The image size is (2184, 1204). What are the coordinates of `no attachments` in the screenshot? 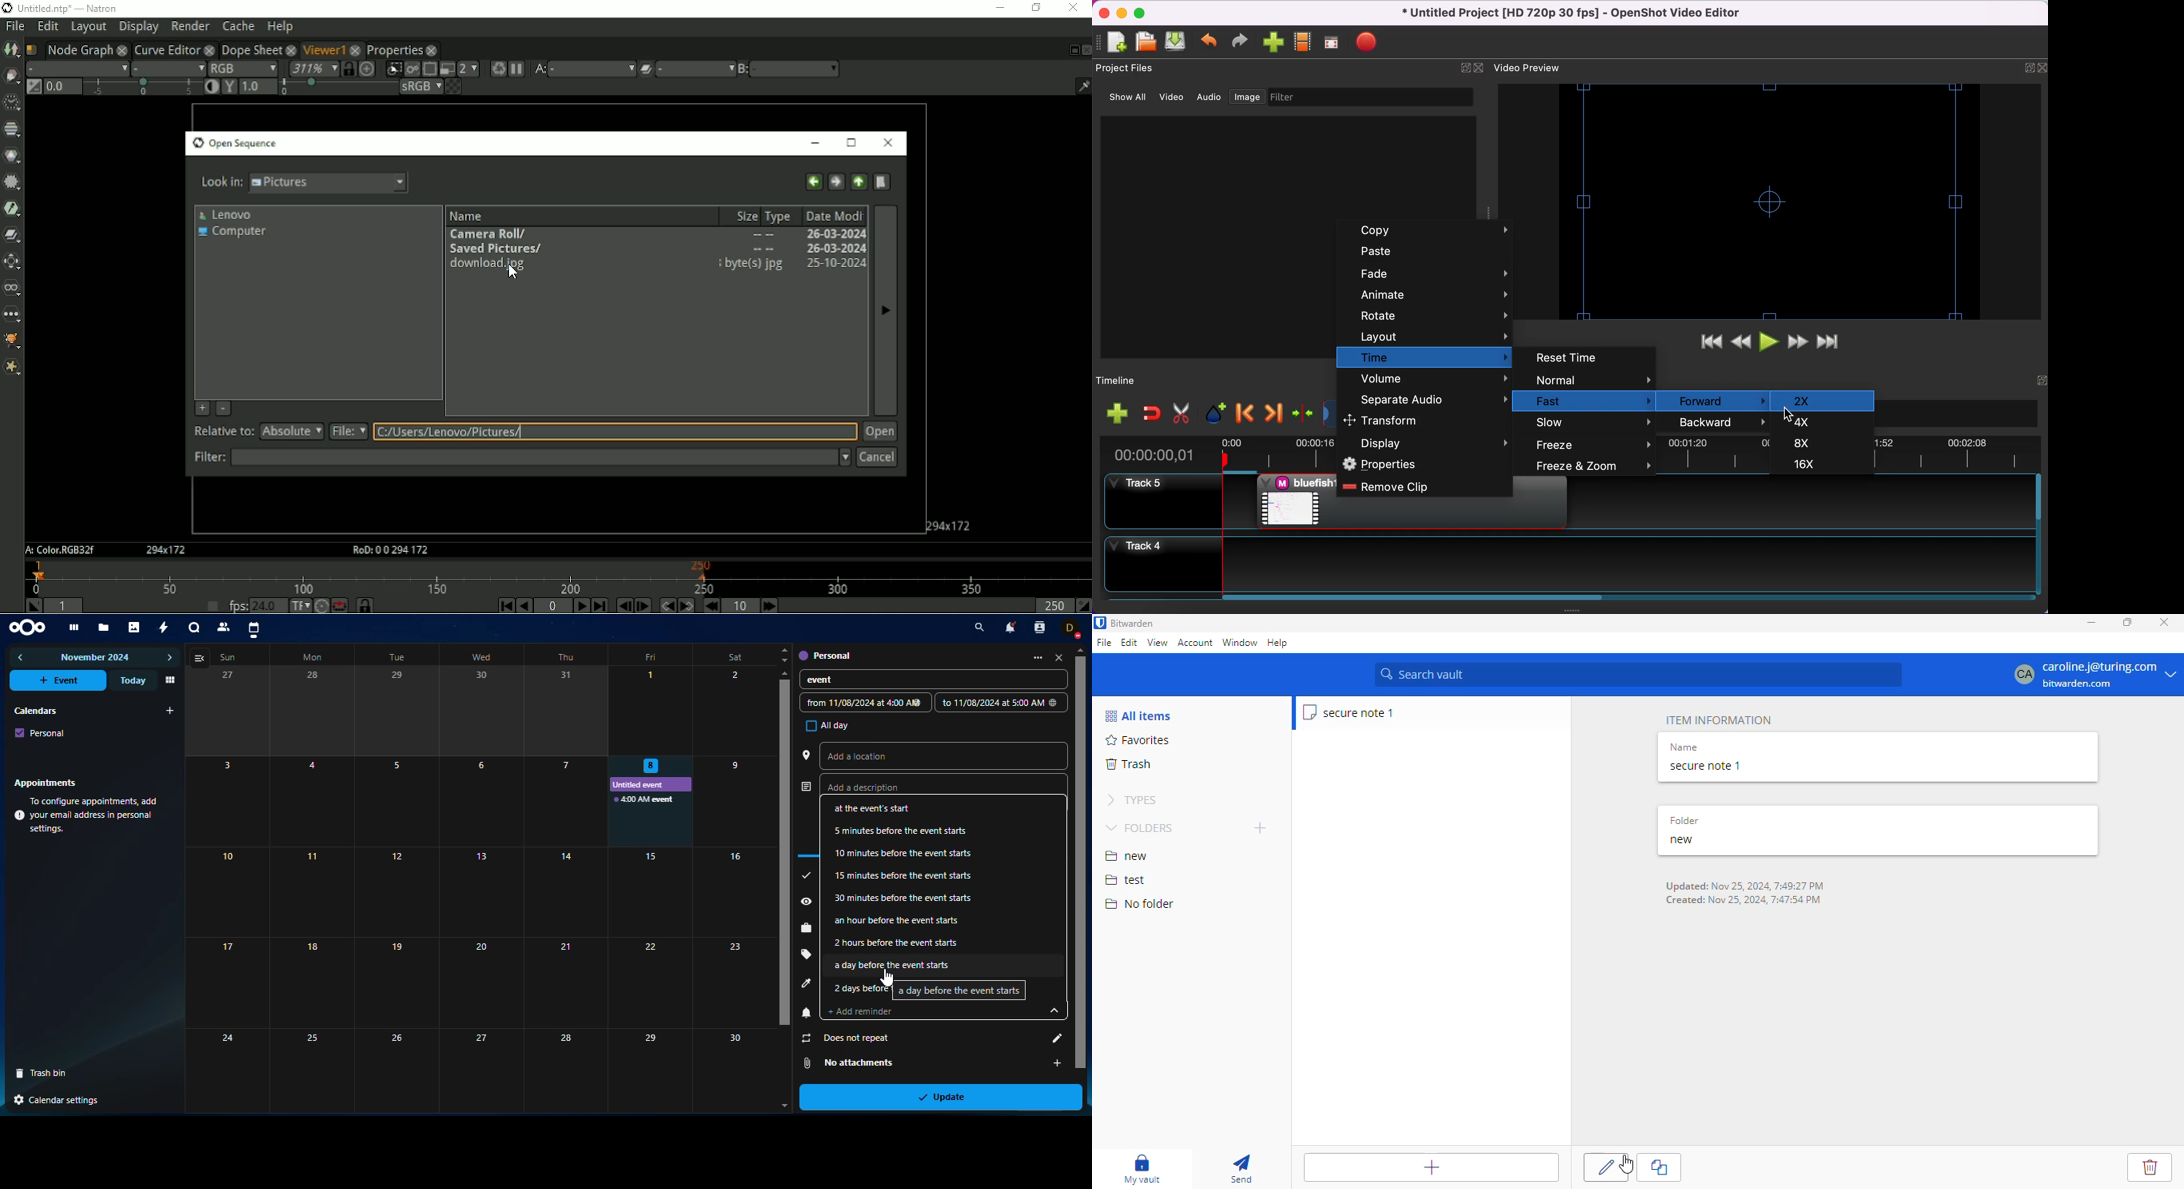 It's located at (872, 1063).